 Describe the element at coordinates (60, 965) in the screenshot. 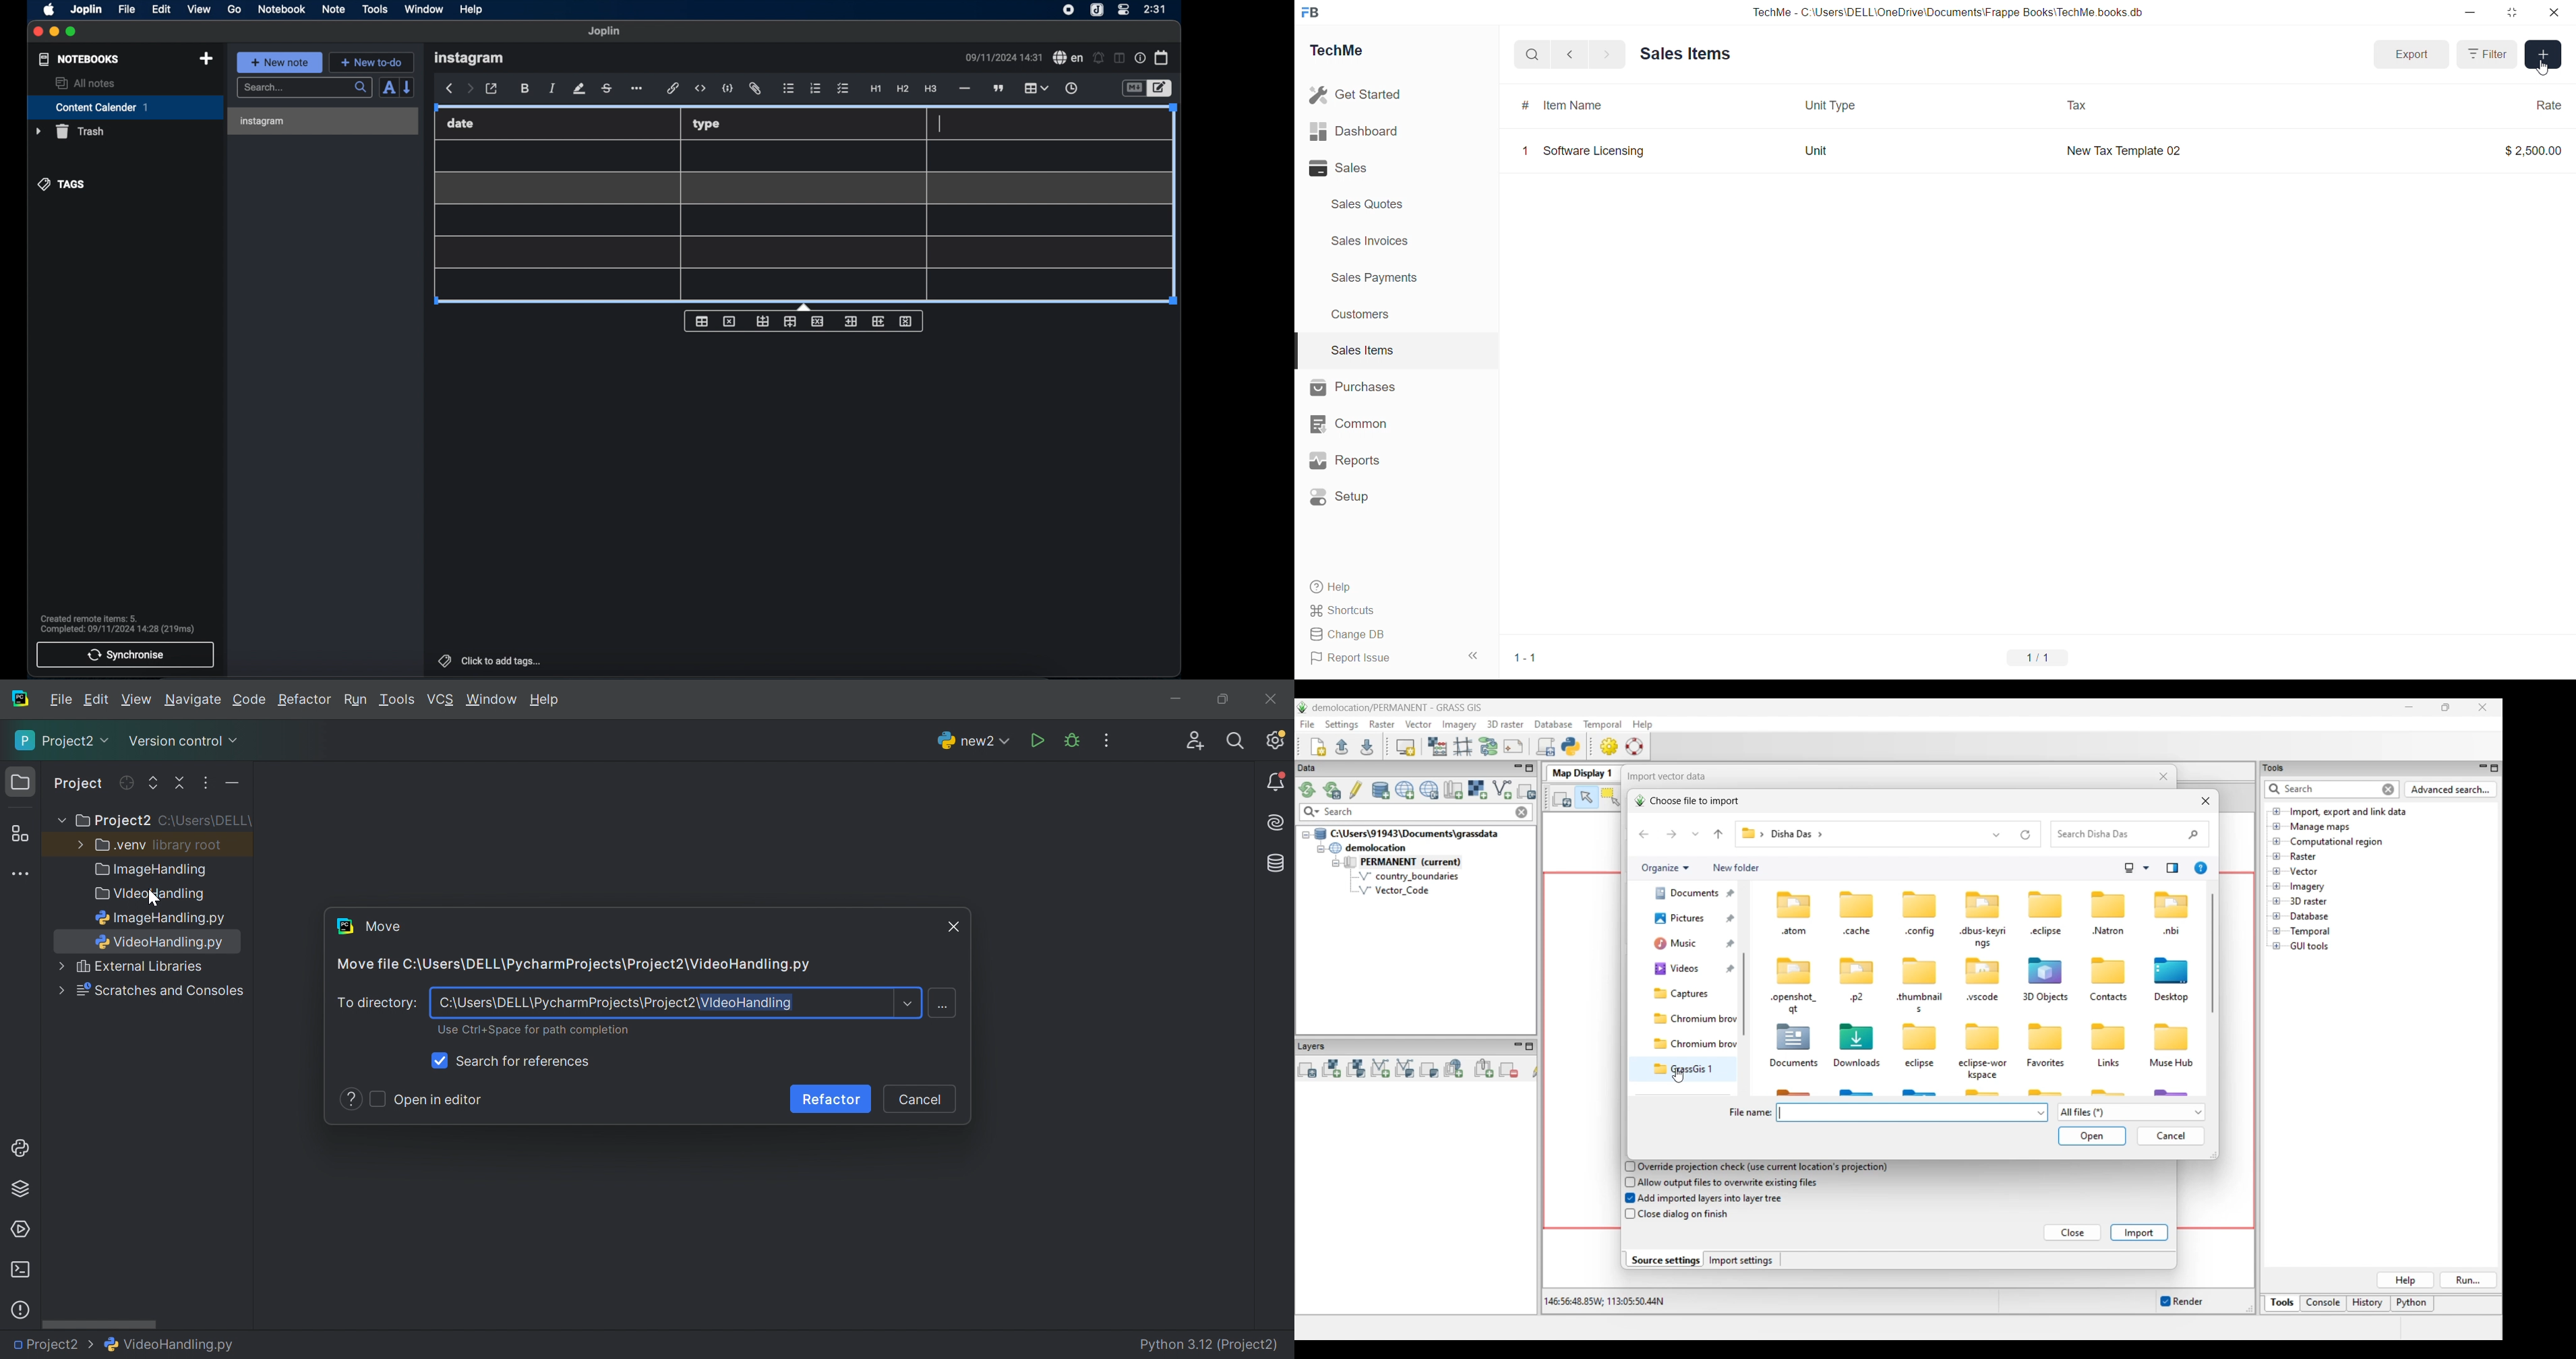

I see `More` at that location.